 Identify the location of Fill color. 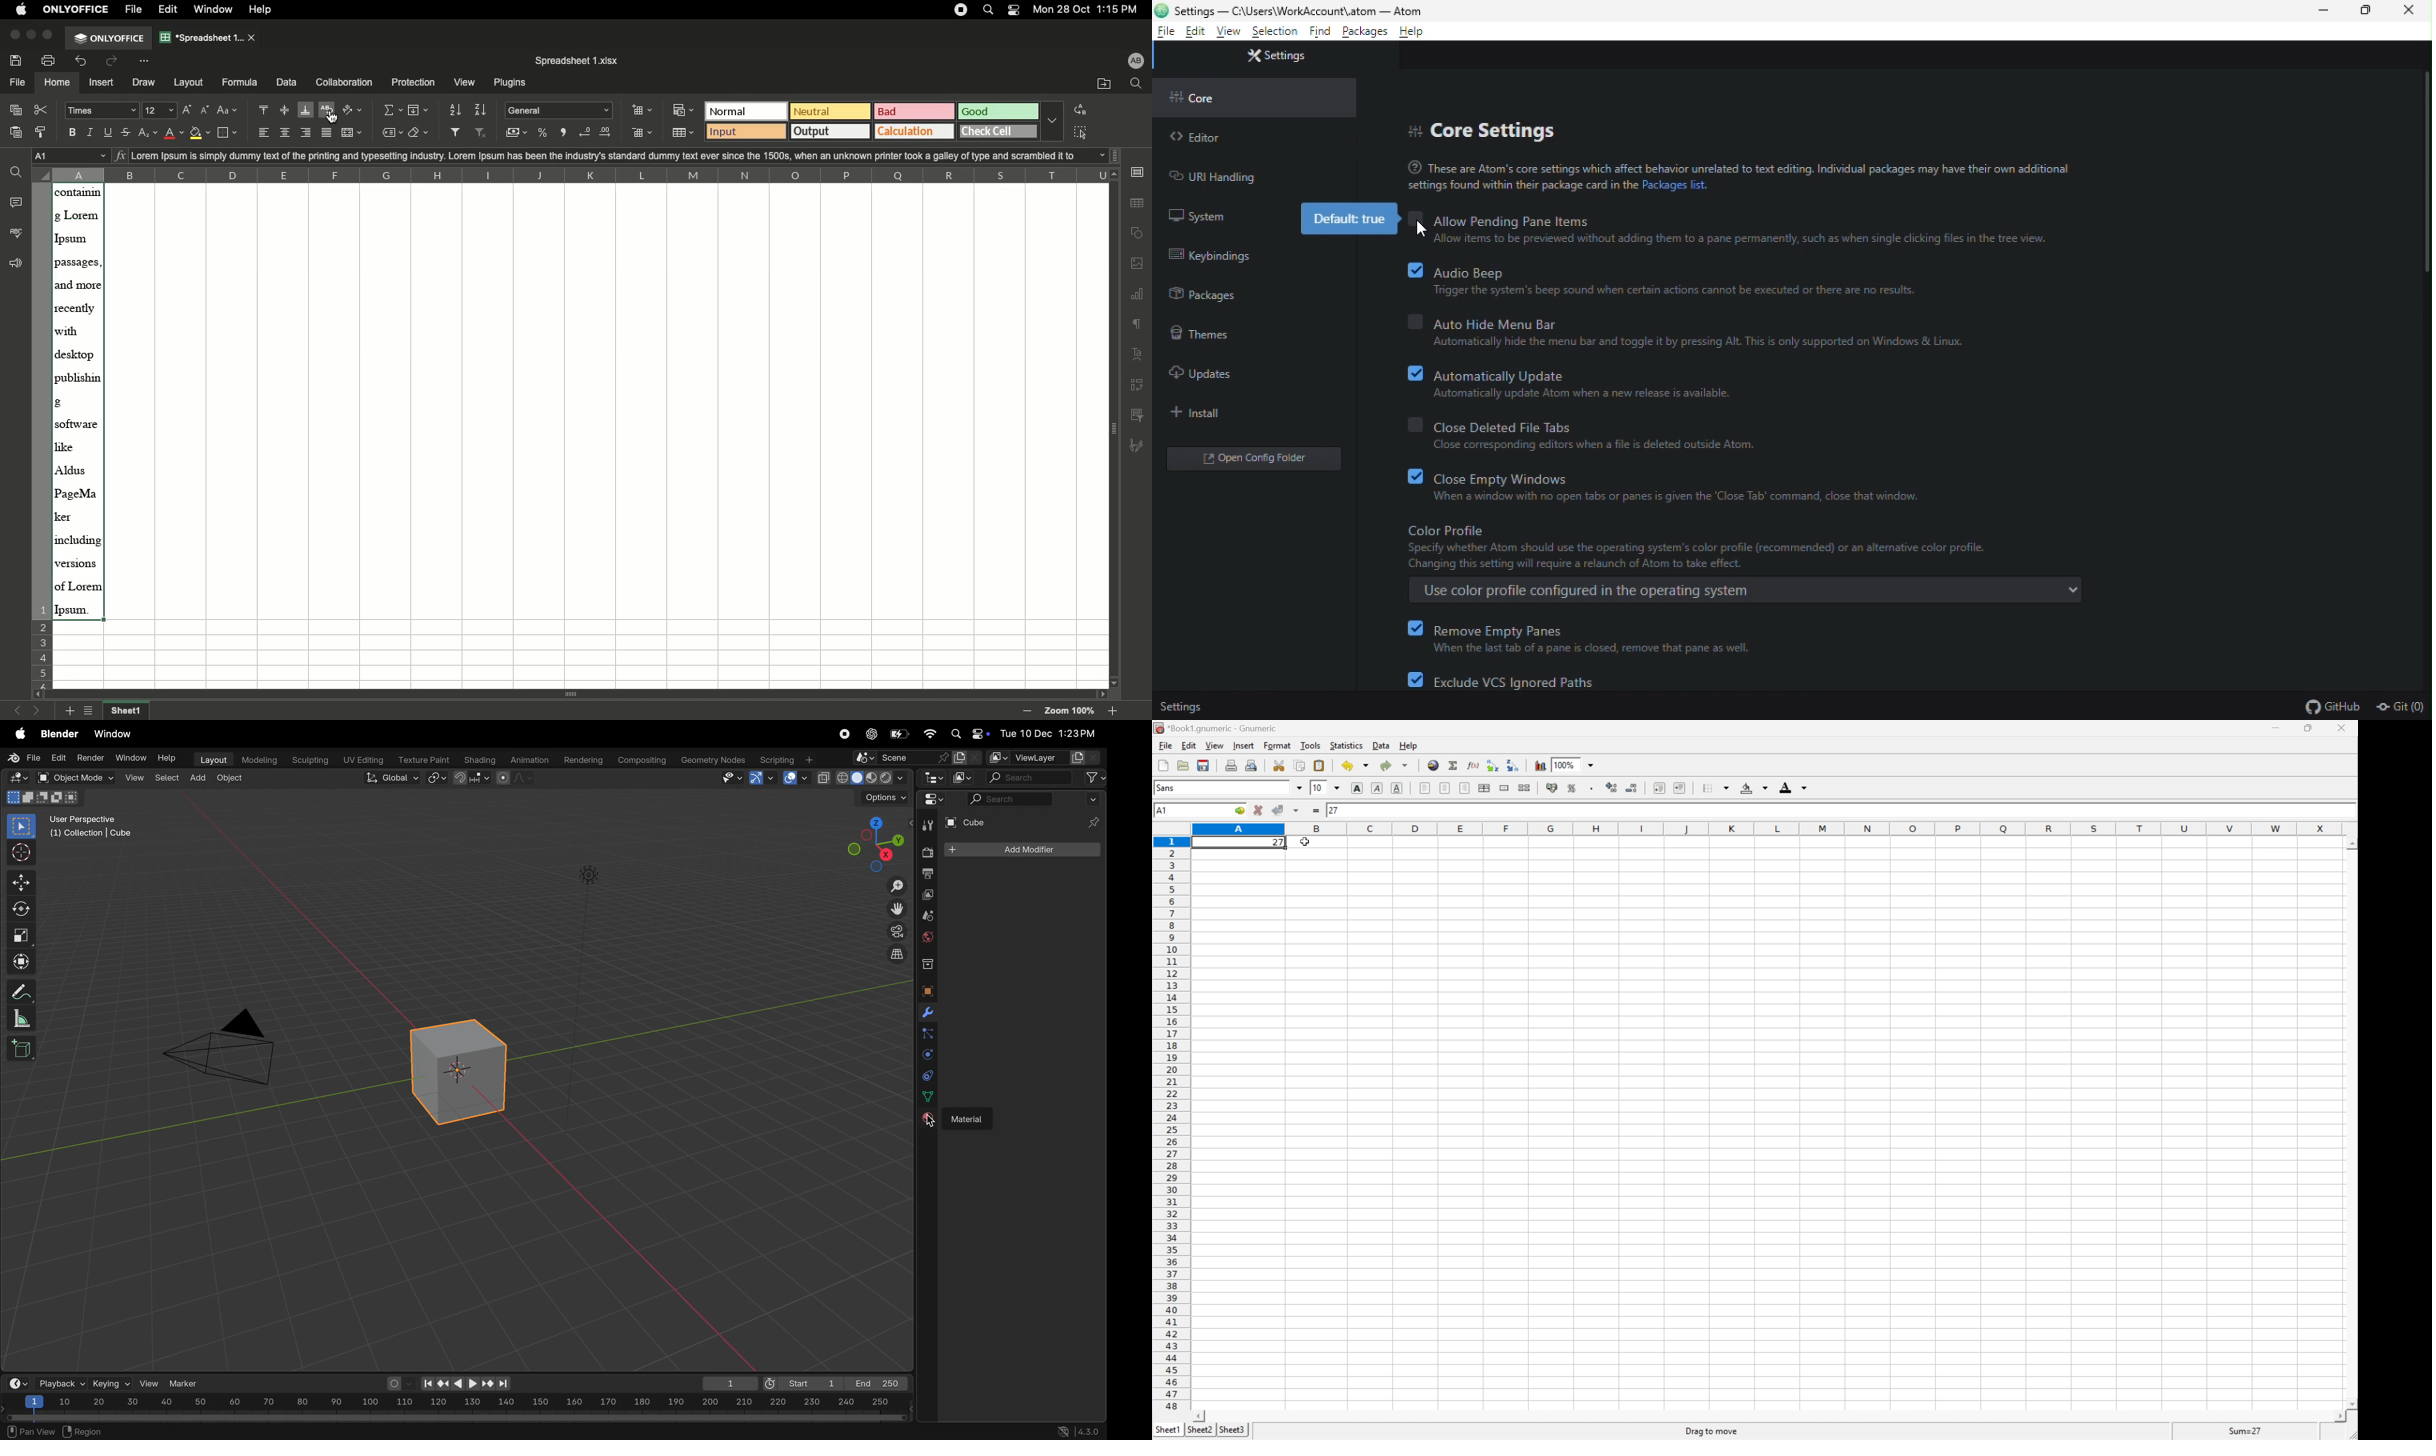
(200, 134).